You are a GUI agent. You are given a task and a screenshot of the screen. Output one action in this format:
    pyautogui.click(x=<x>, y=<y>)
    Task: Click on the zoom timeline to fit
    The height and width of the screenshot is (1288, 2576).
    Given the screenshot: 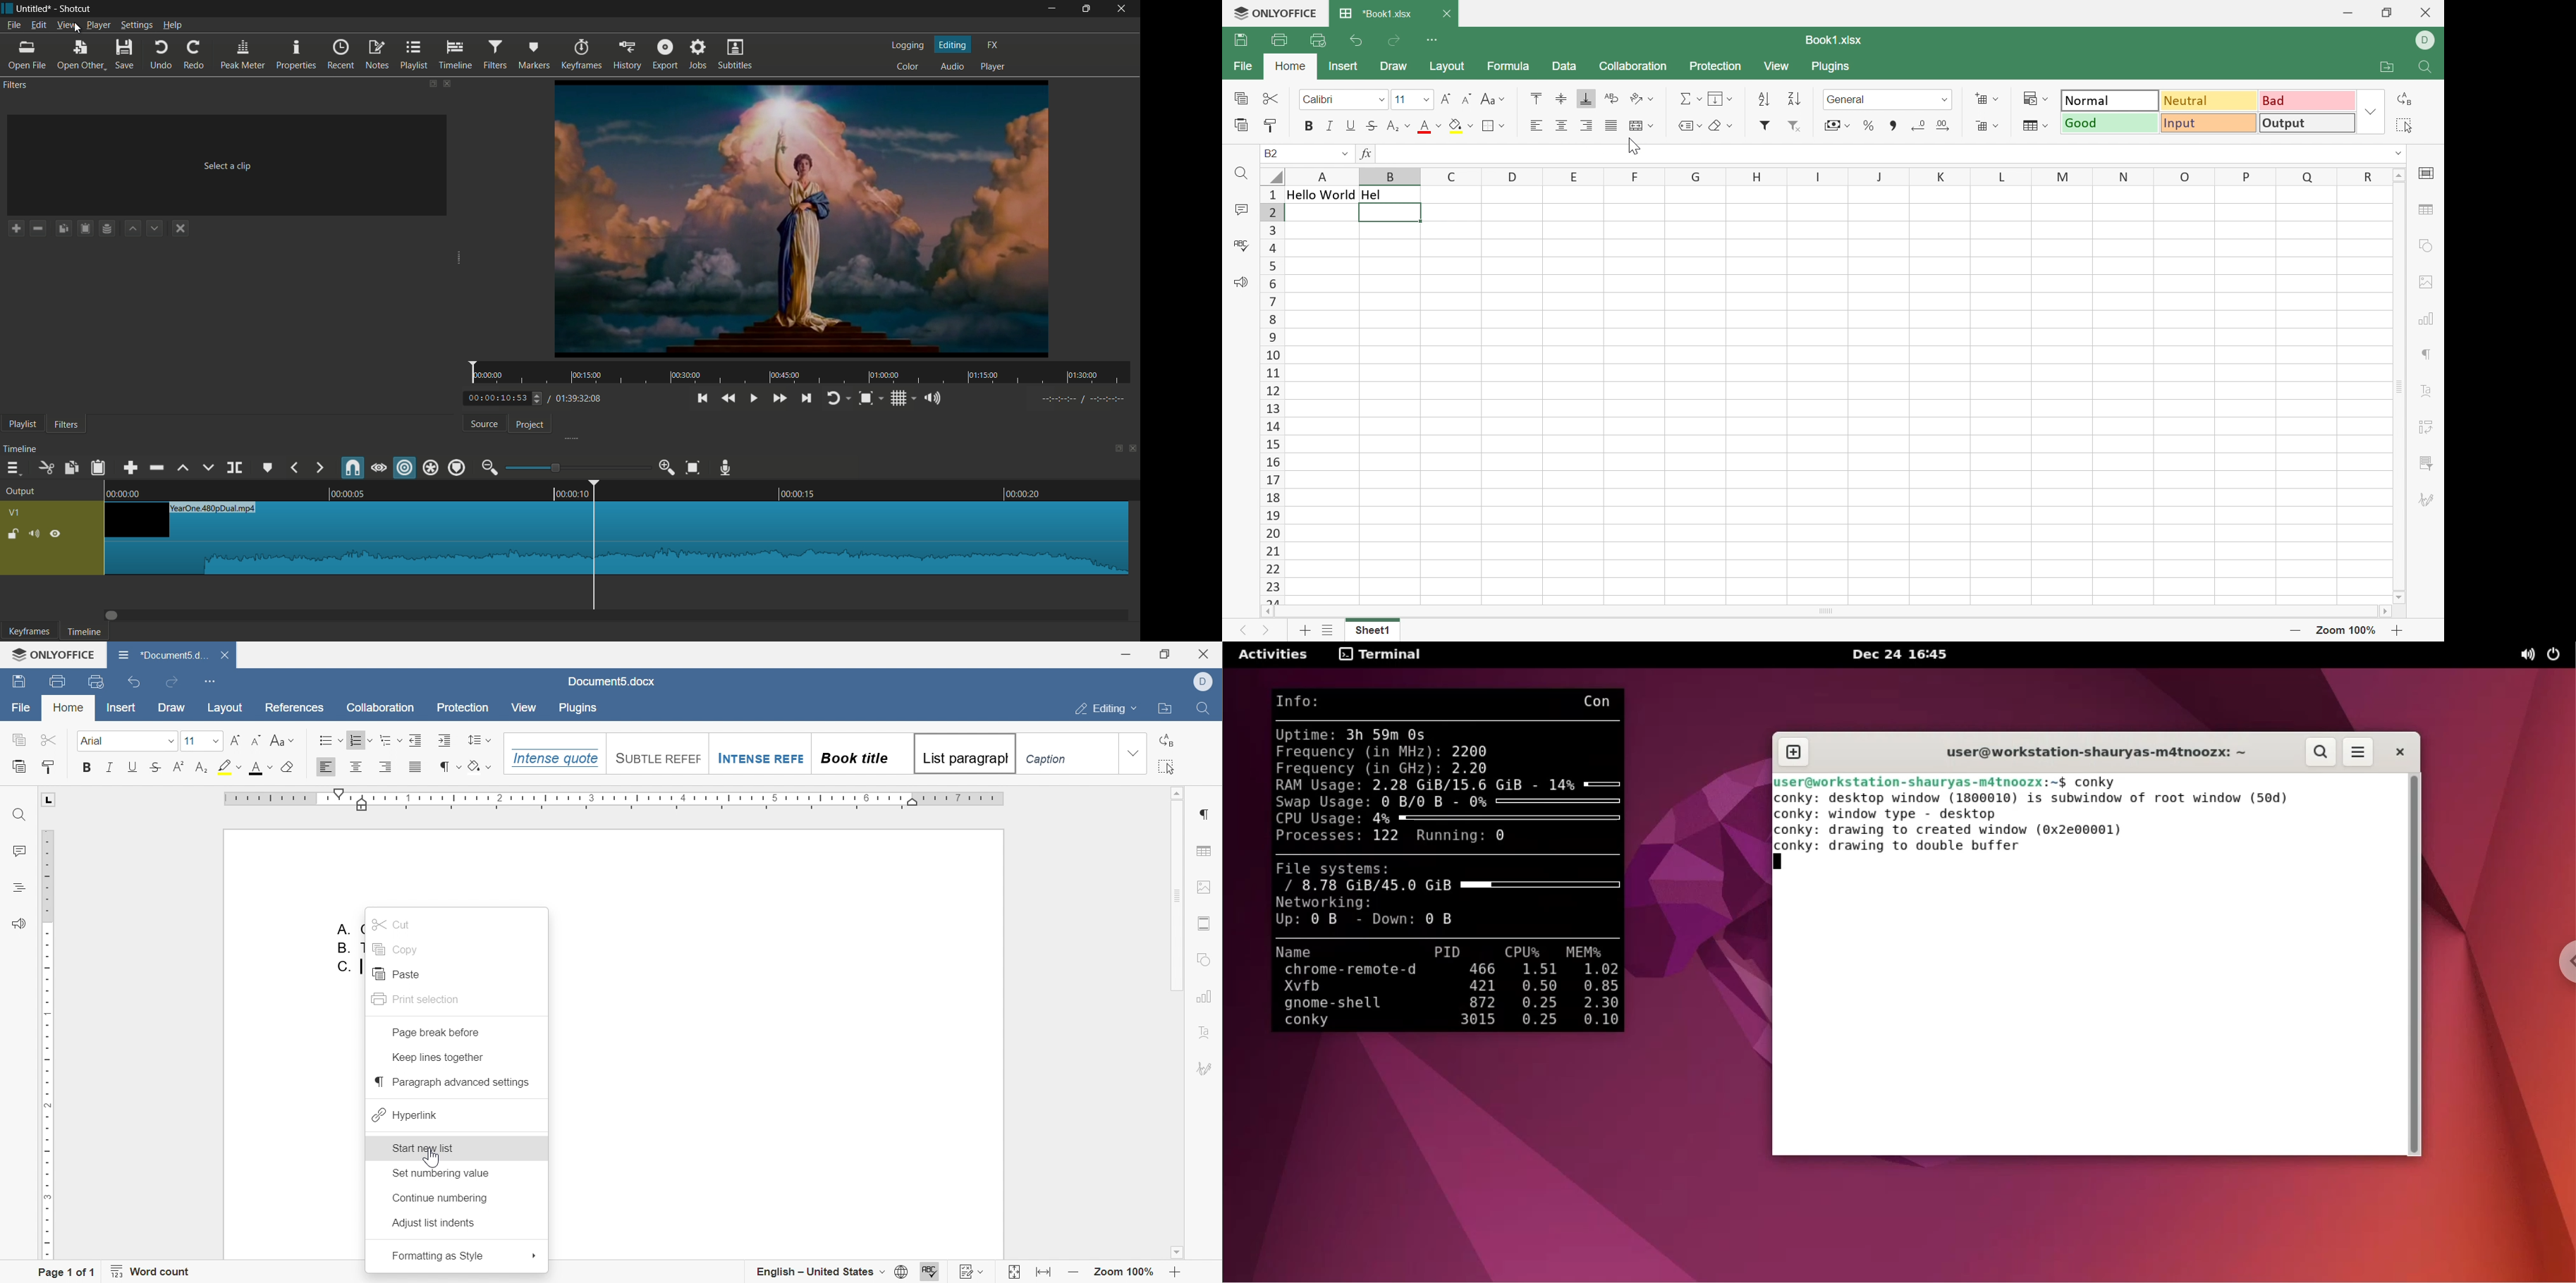 What is the action you would take?
    pyautogui.click(x=694, y=467)
    